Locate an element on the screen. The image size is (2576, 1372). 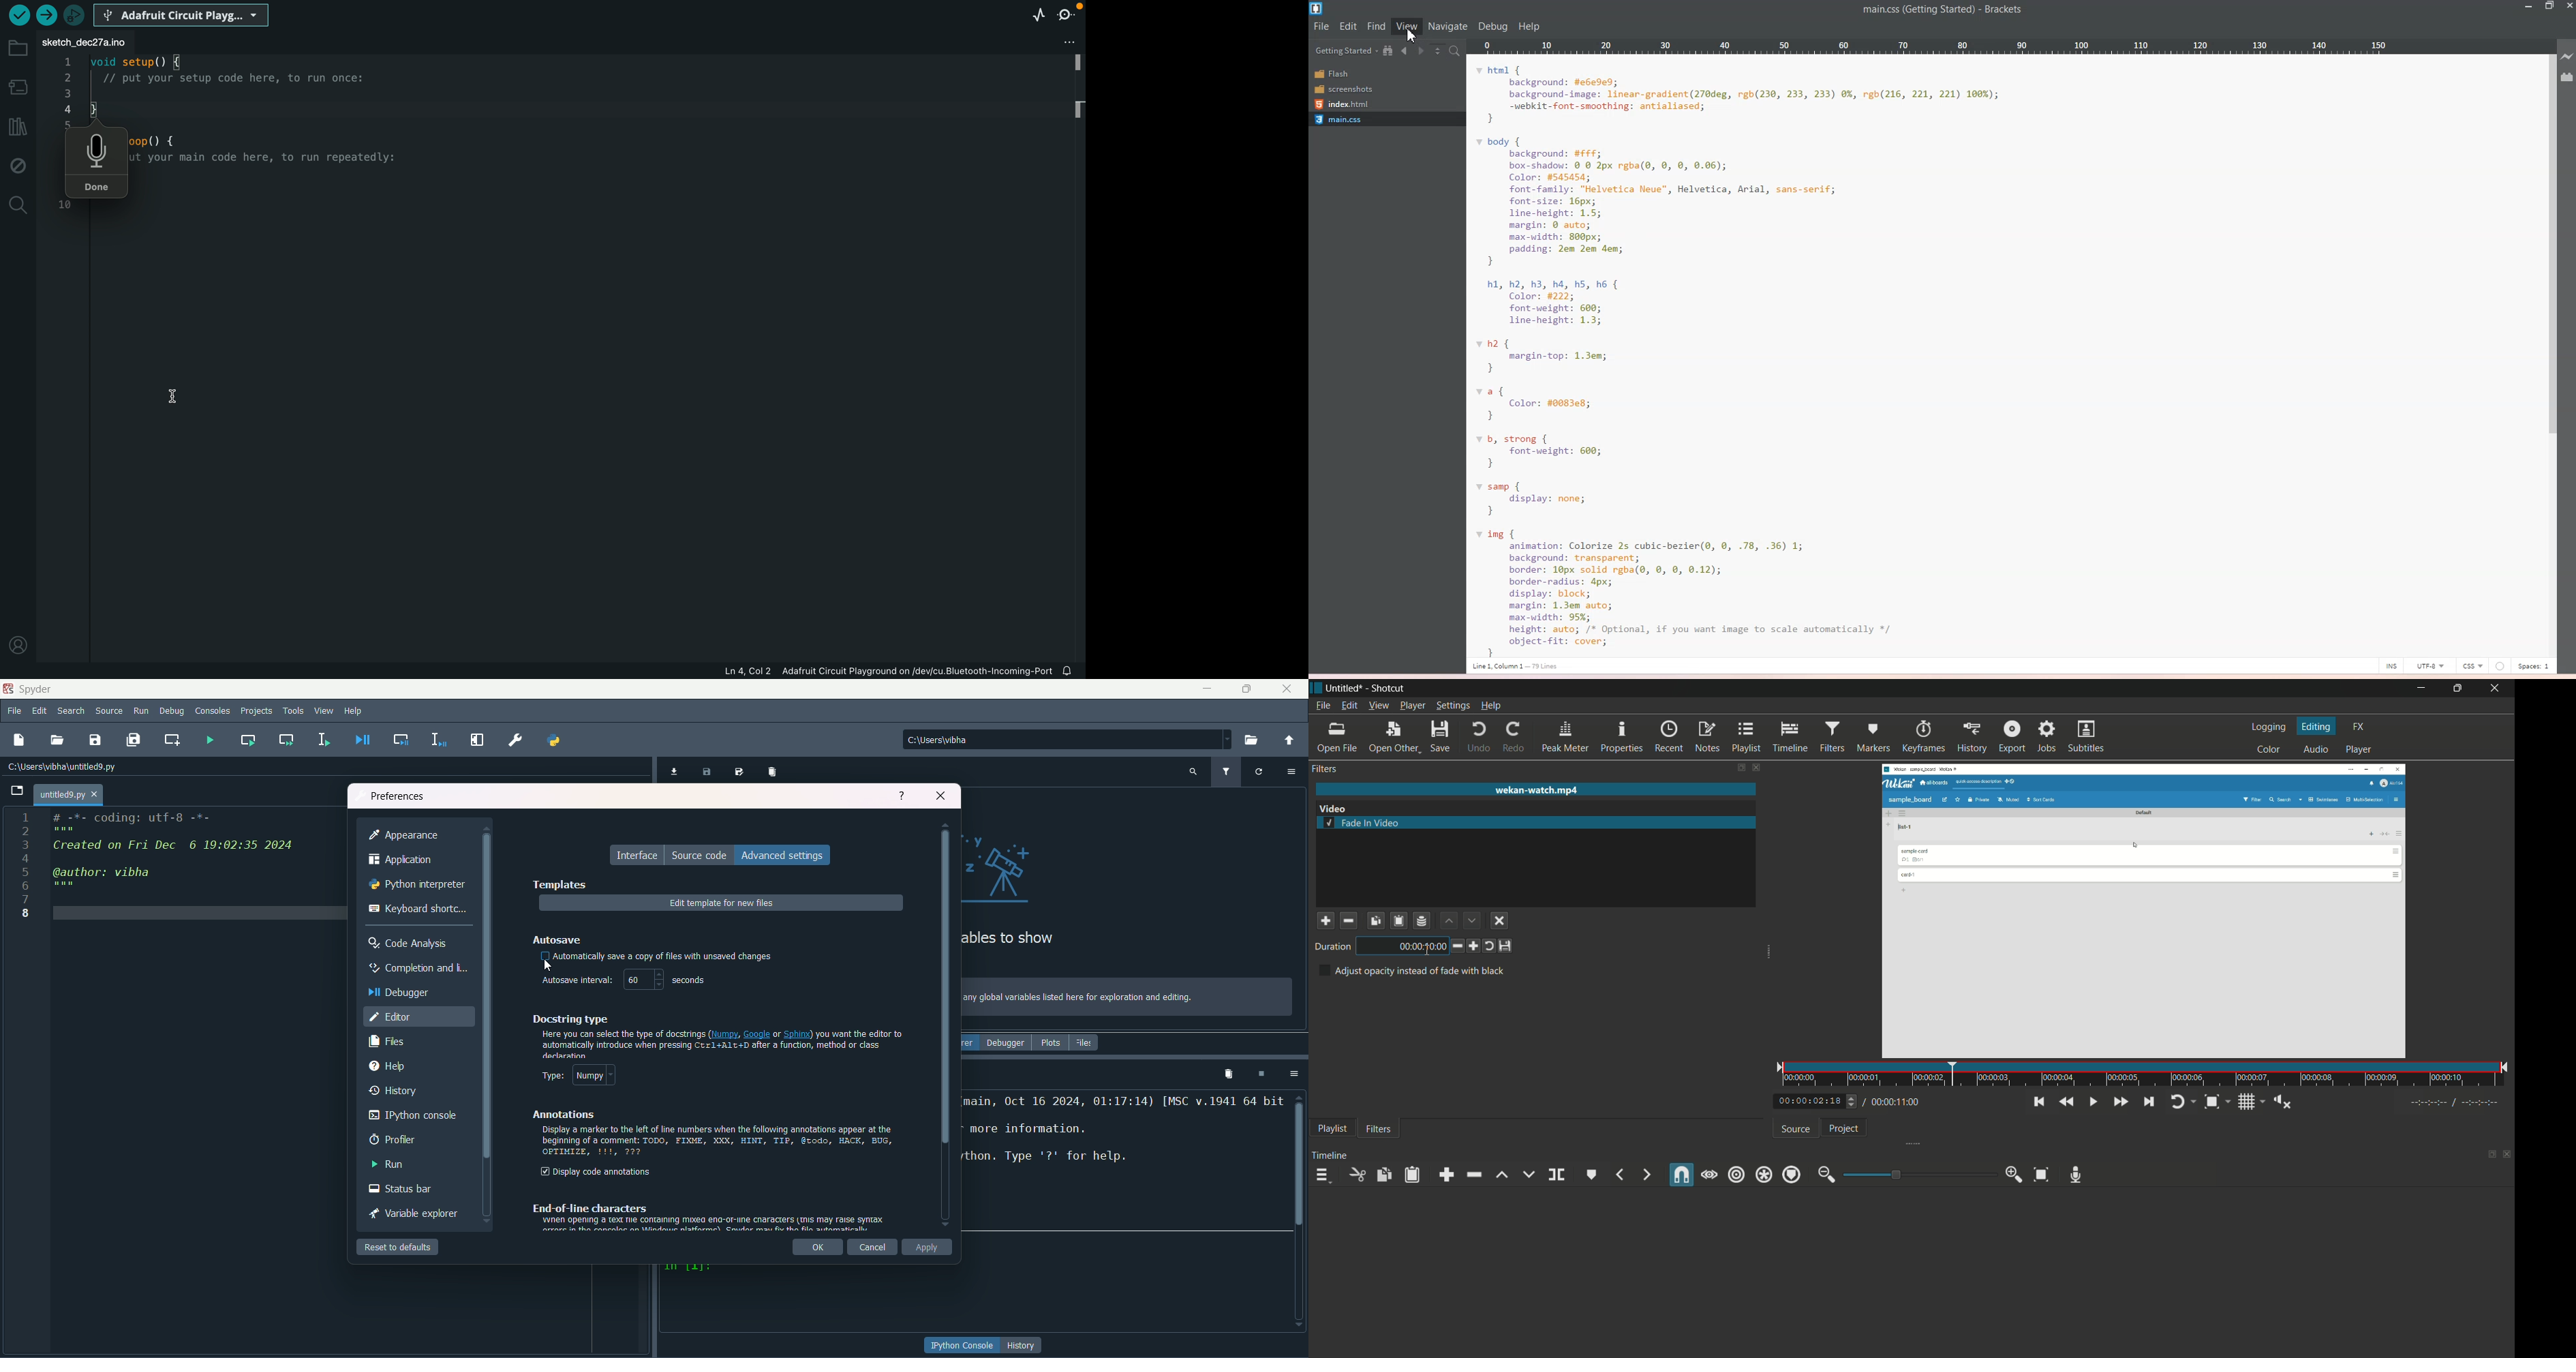
run current cell and go is located at coordinates (286, 739).